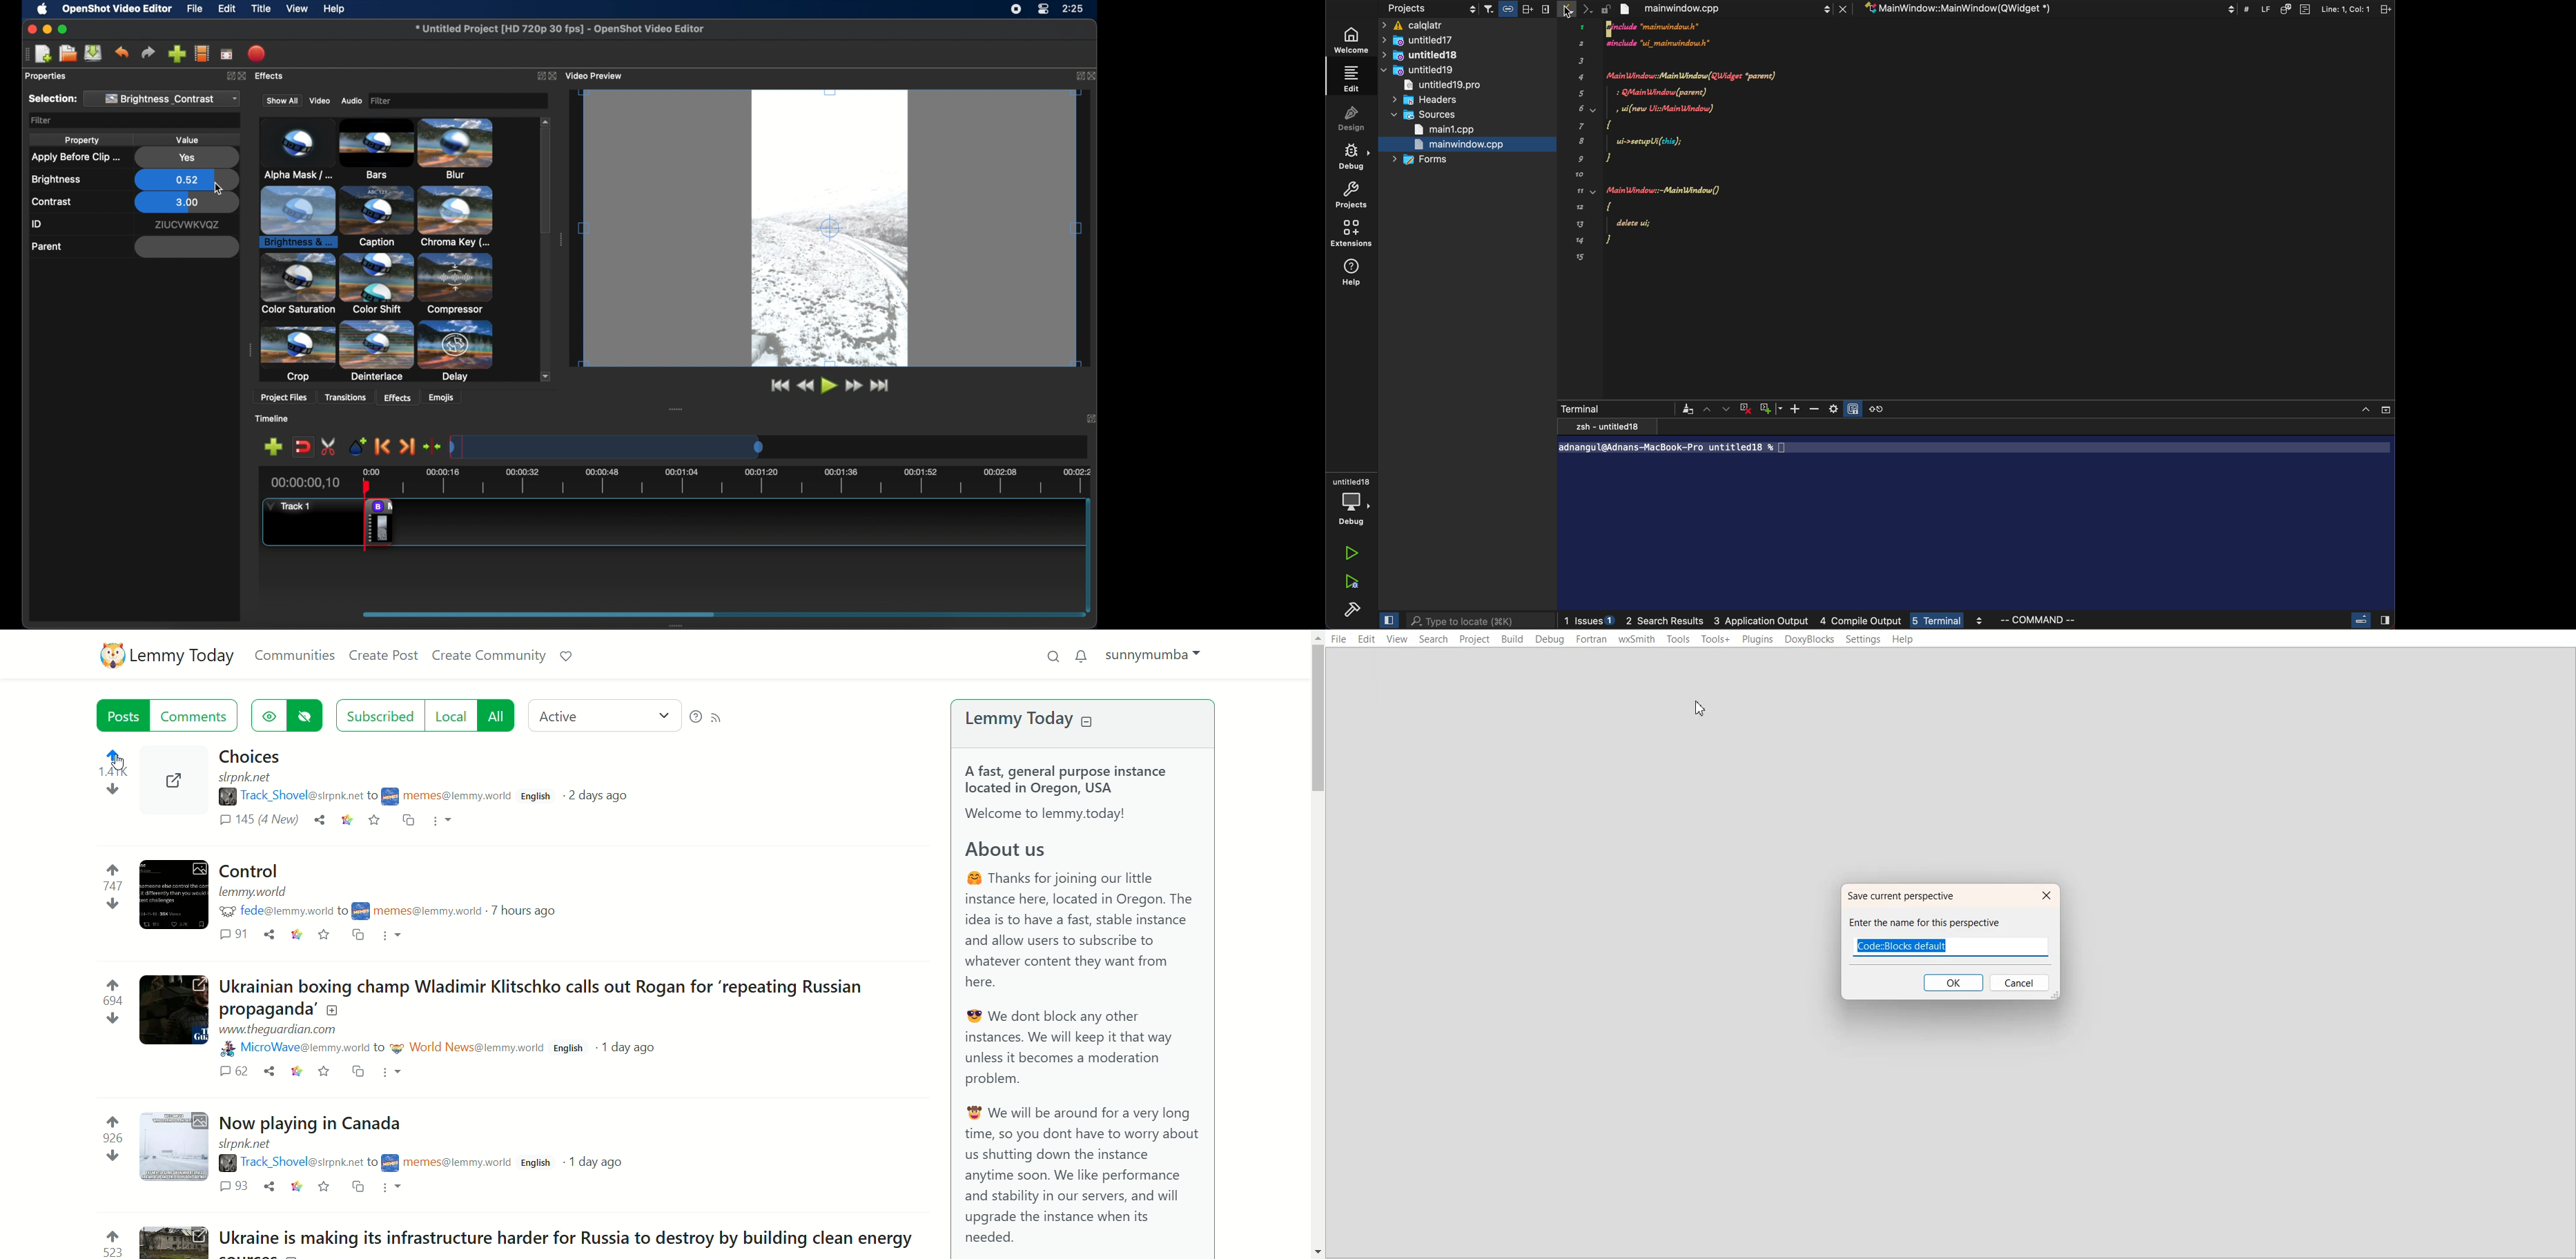 The width and height of the screenshot is (2576, 1260). I want to click on file tab, so click(1725, 9).